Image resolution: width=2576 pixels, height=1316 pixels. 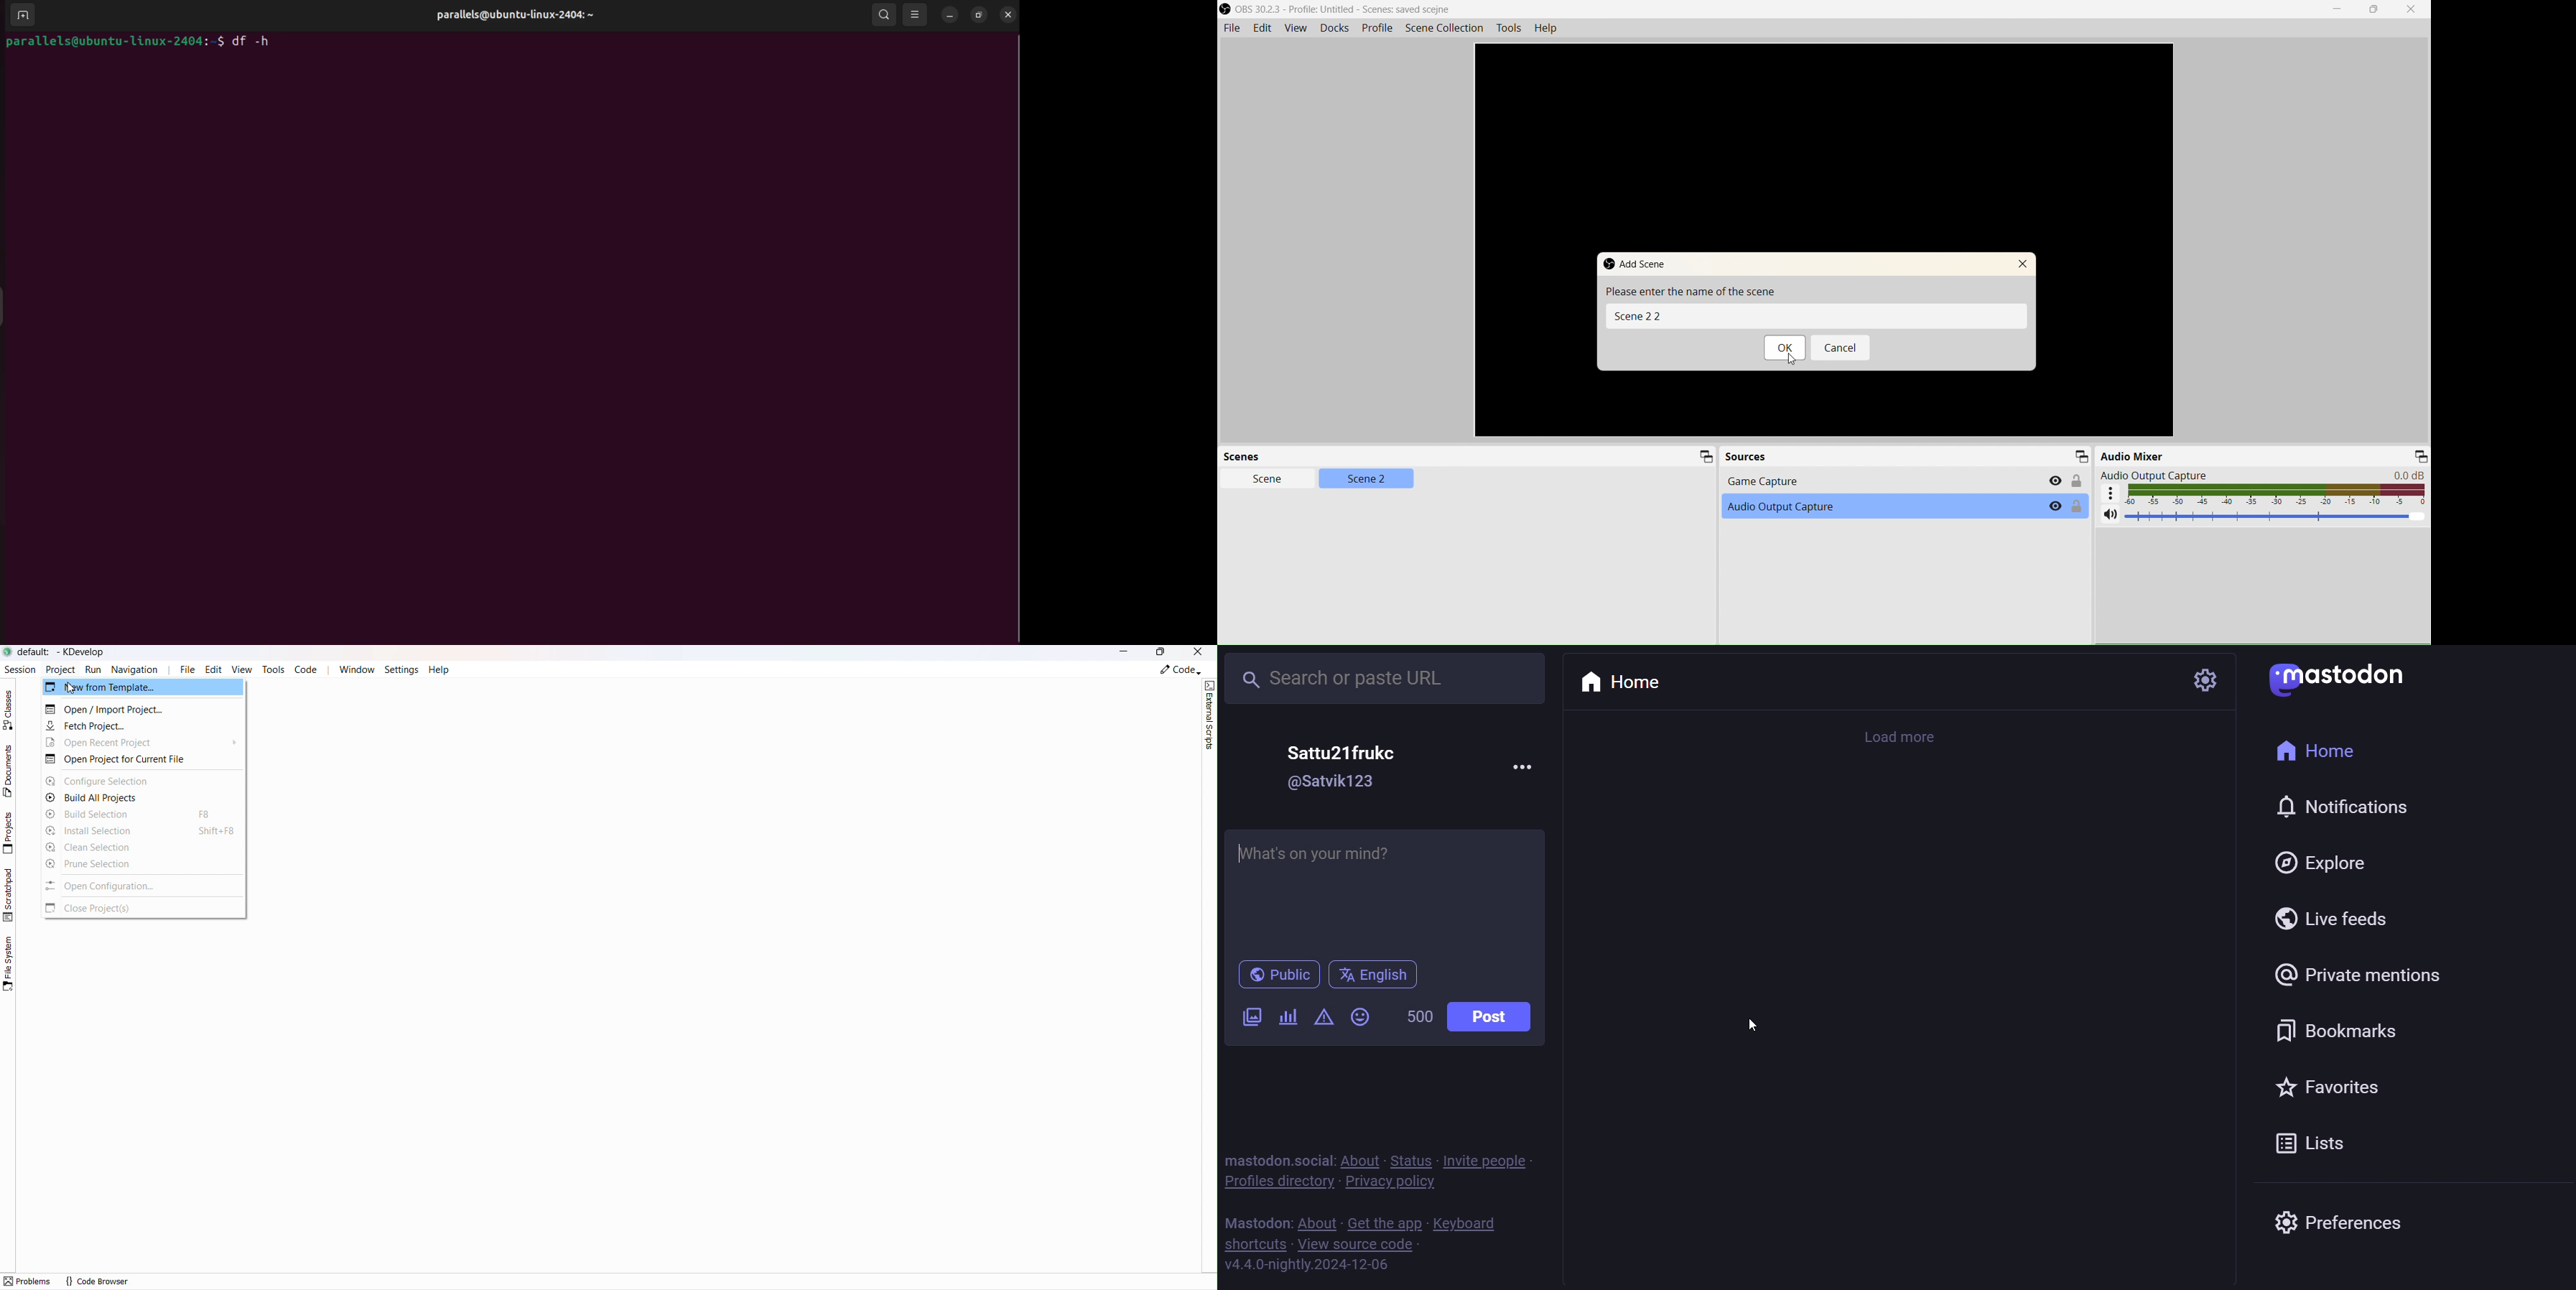 What do you see at coordinates (1307, 1267) in the screenshot?
I see `version` at bounding box center [1307, 1267].